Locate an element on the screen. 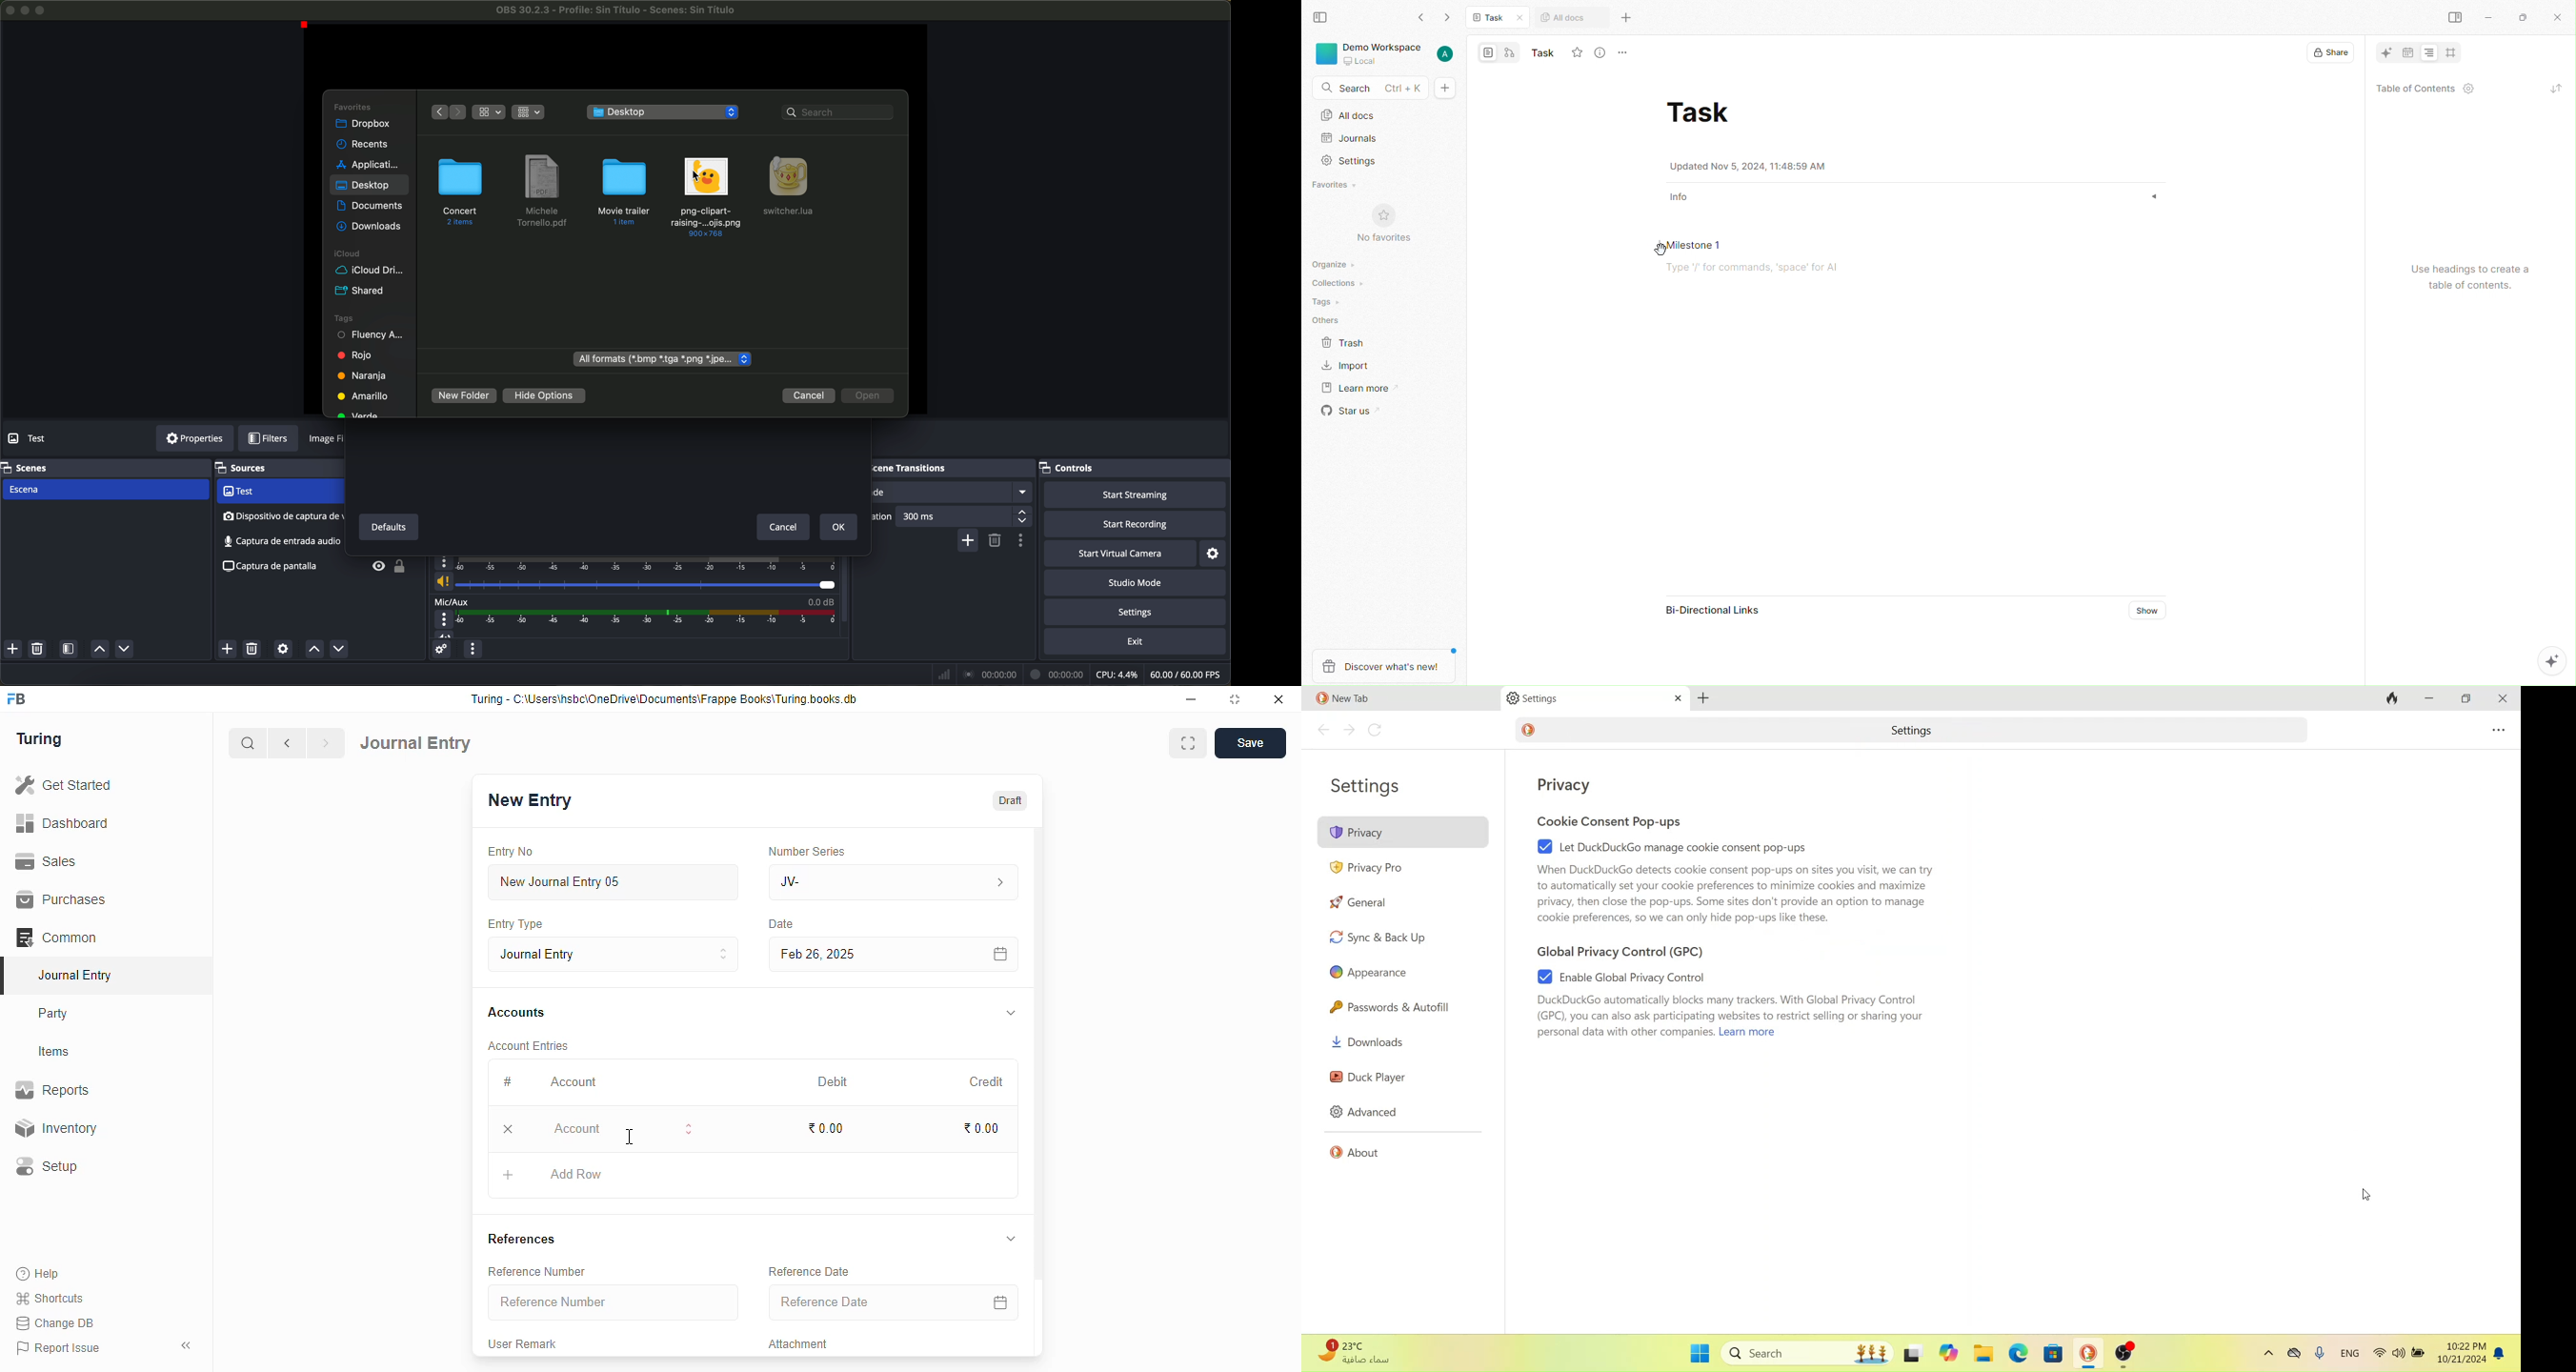  party is located at coordinates (55, 1014).